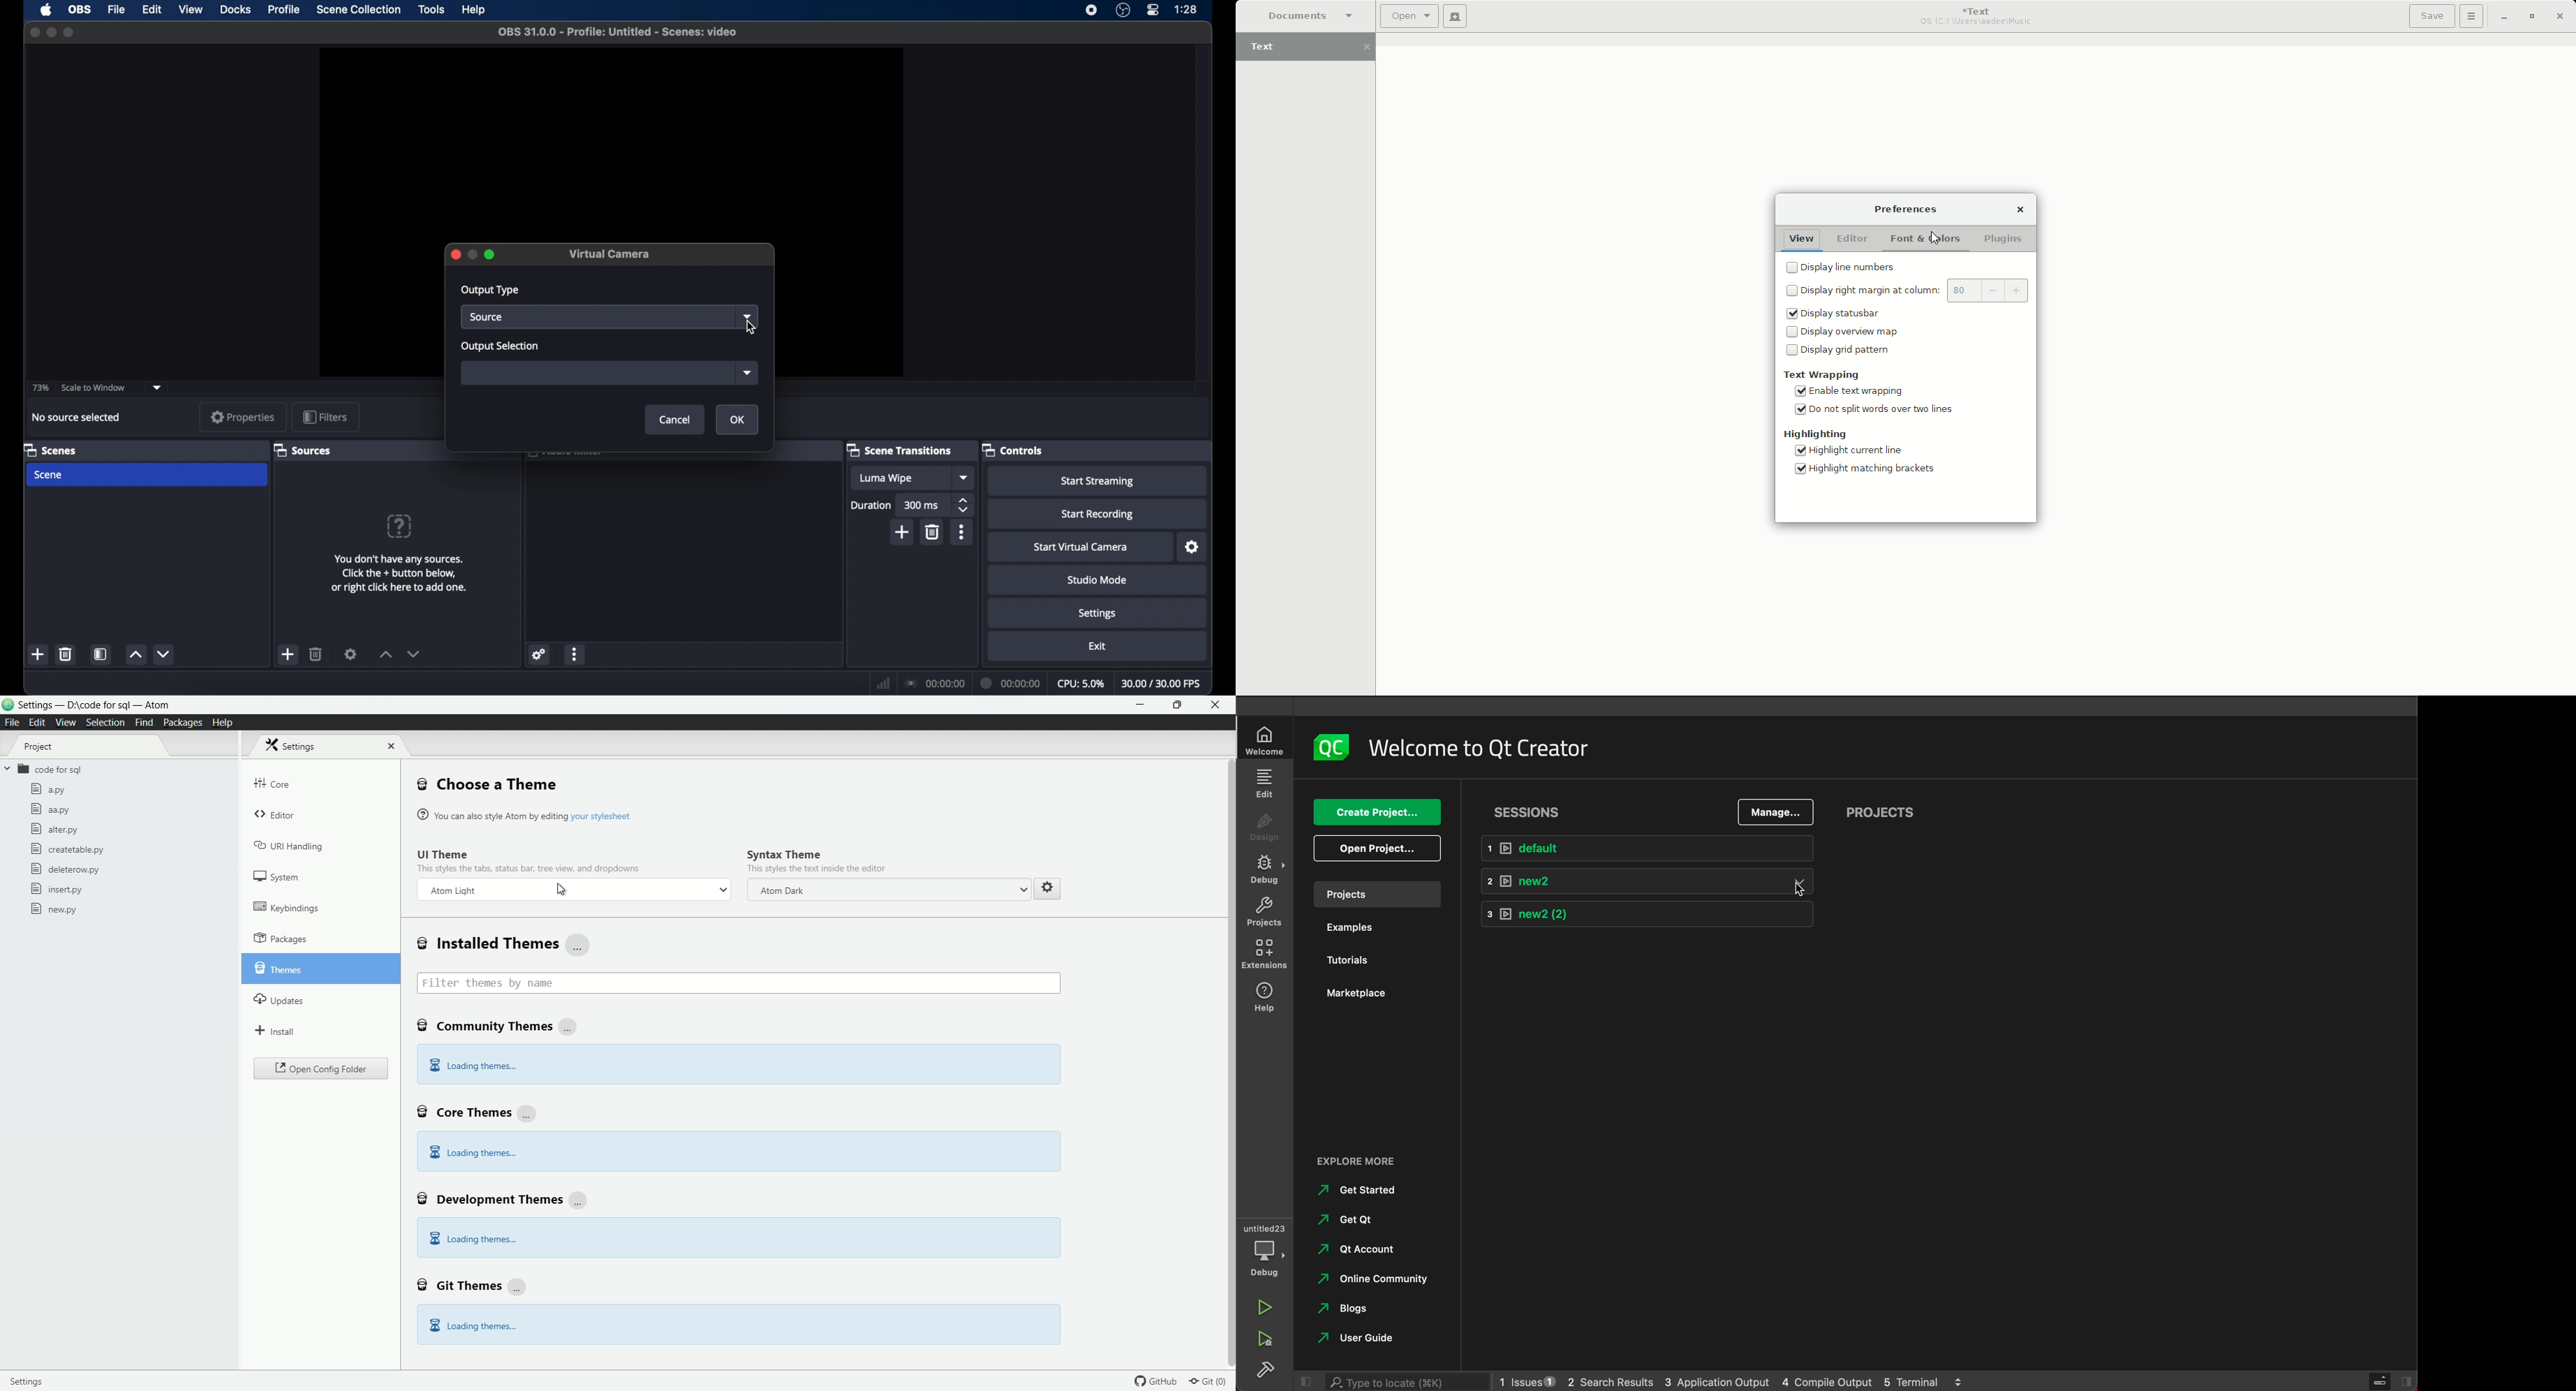 The height and width of the screenshot is (1400, 2576). Describe the element at coordinates (1802, 891) in the screenshot. I see `cursor` at that location.